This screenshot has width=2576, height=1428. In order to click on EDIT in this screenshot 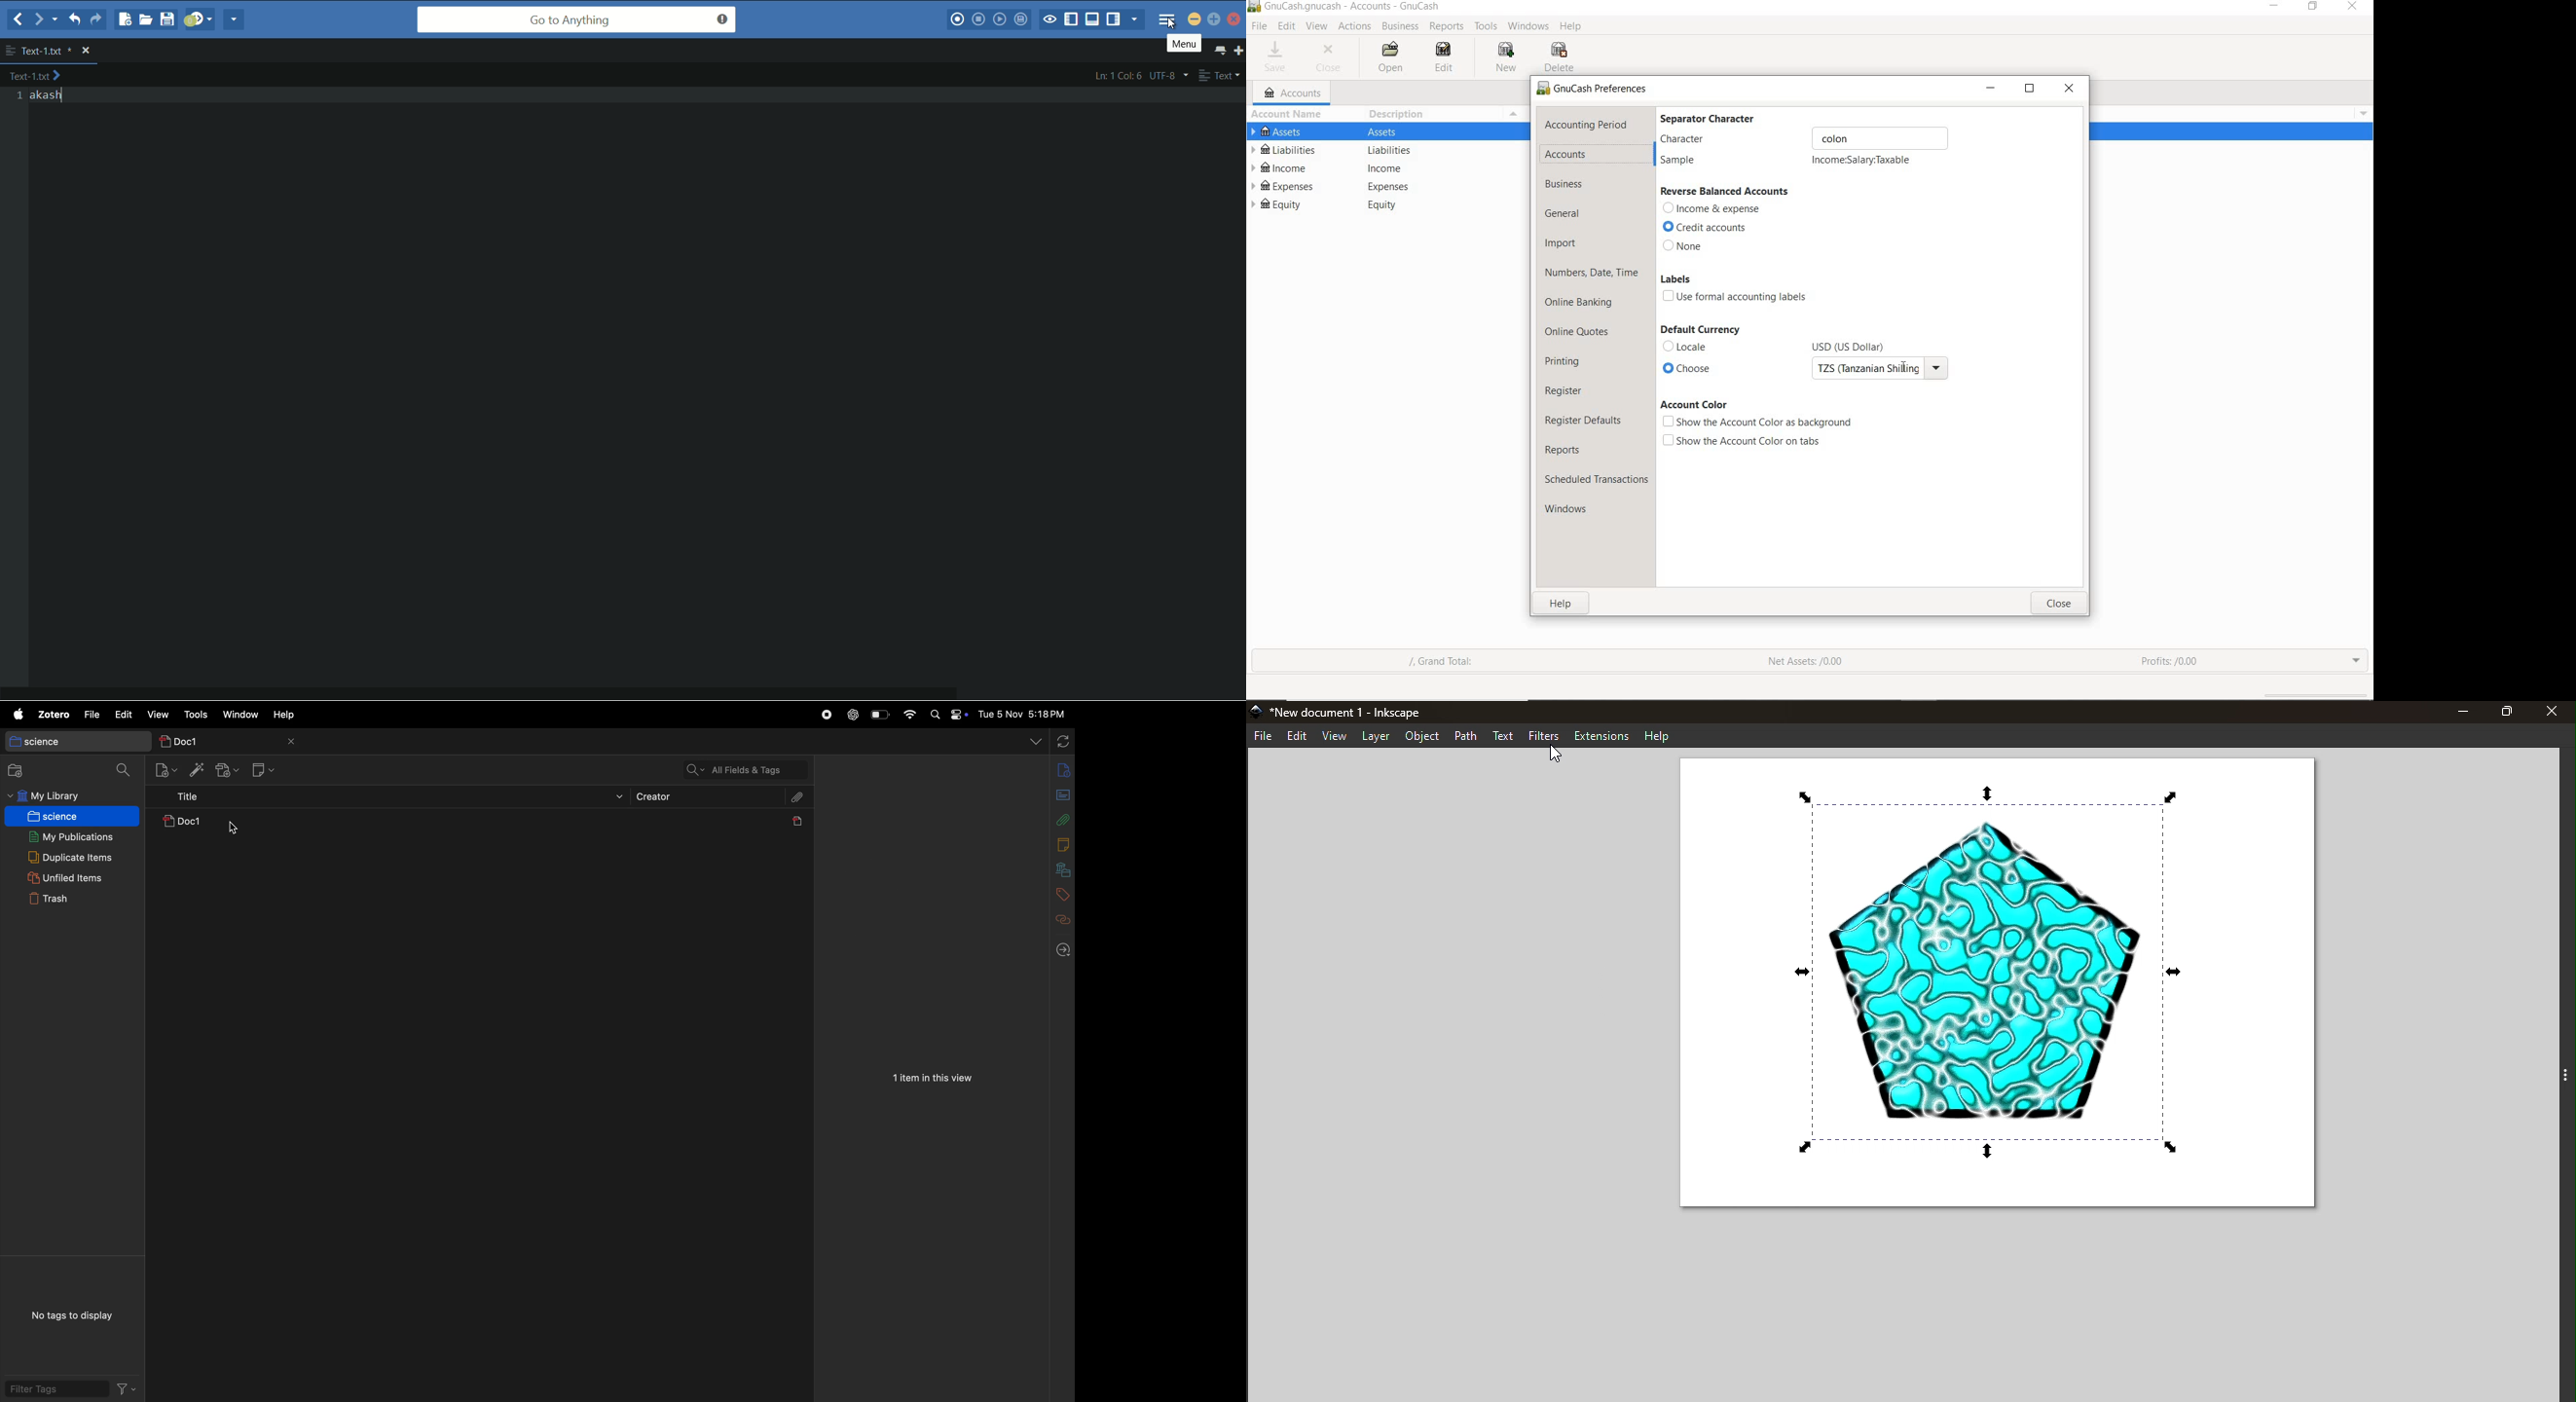, I will do `click(1286, 26)`.